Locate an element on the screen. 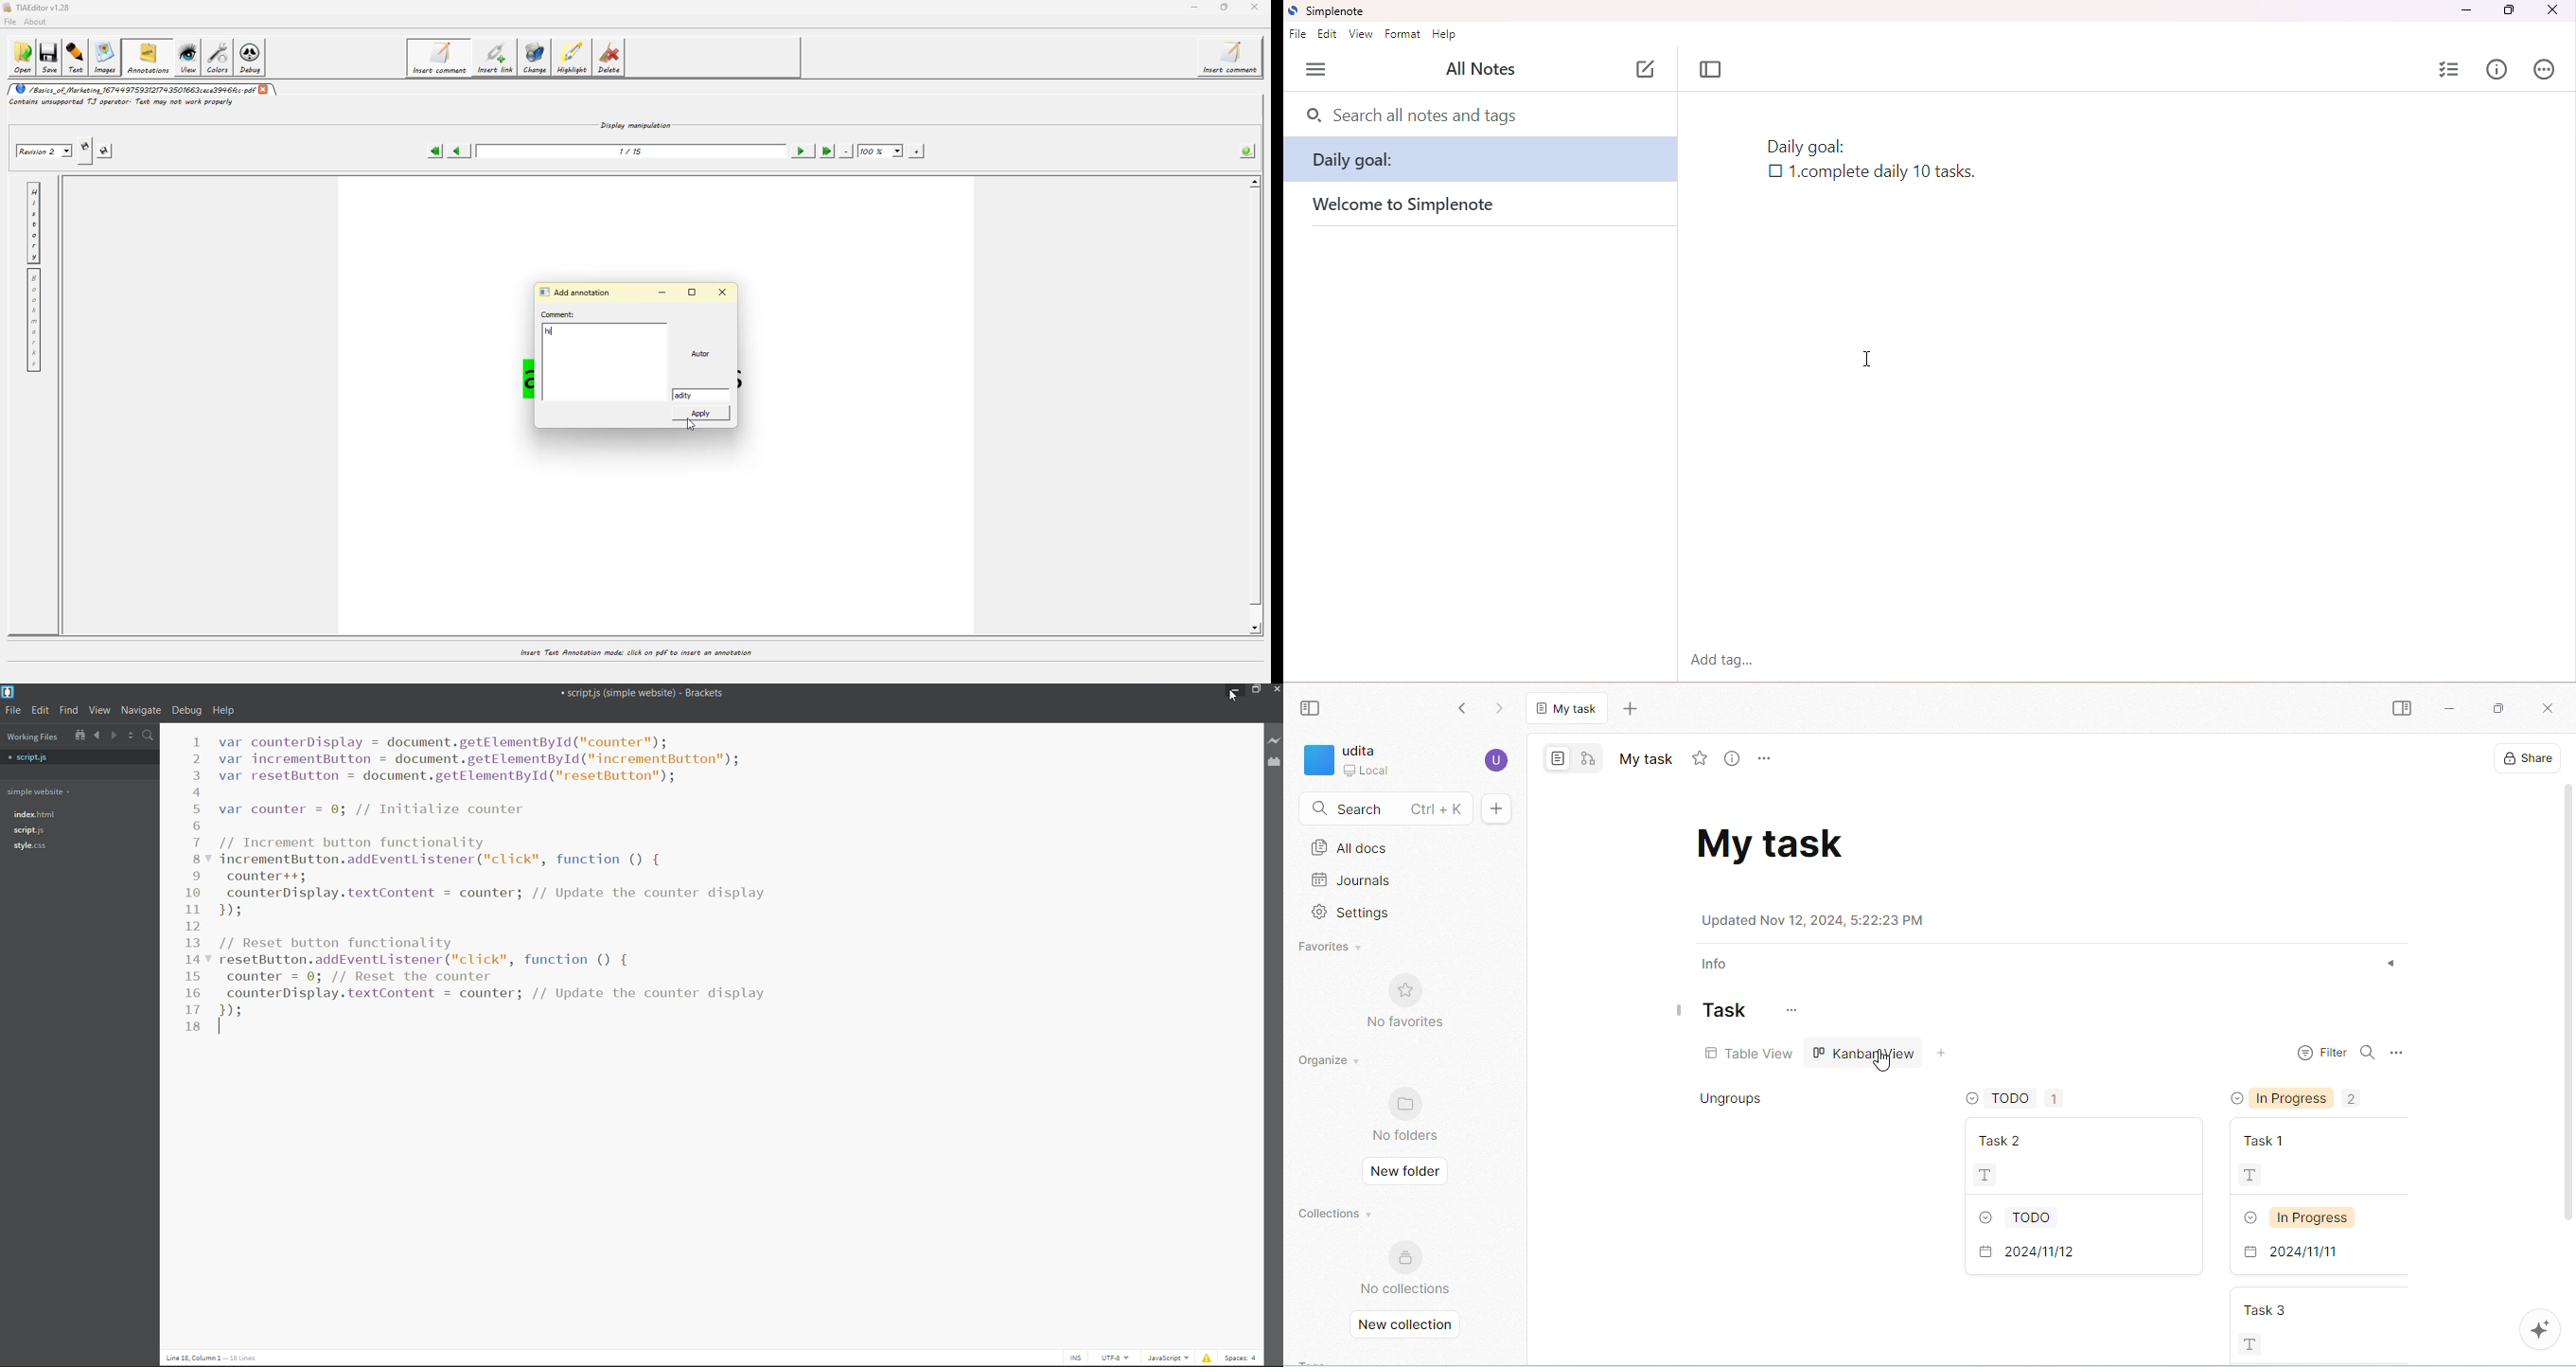 The image size is (2576, 1372). view info is located at coordinates (1735, 760).